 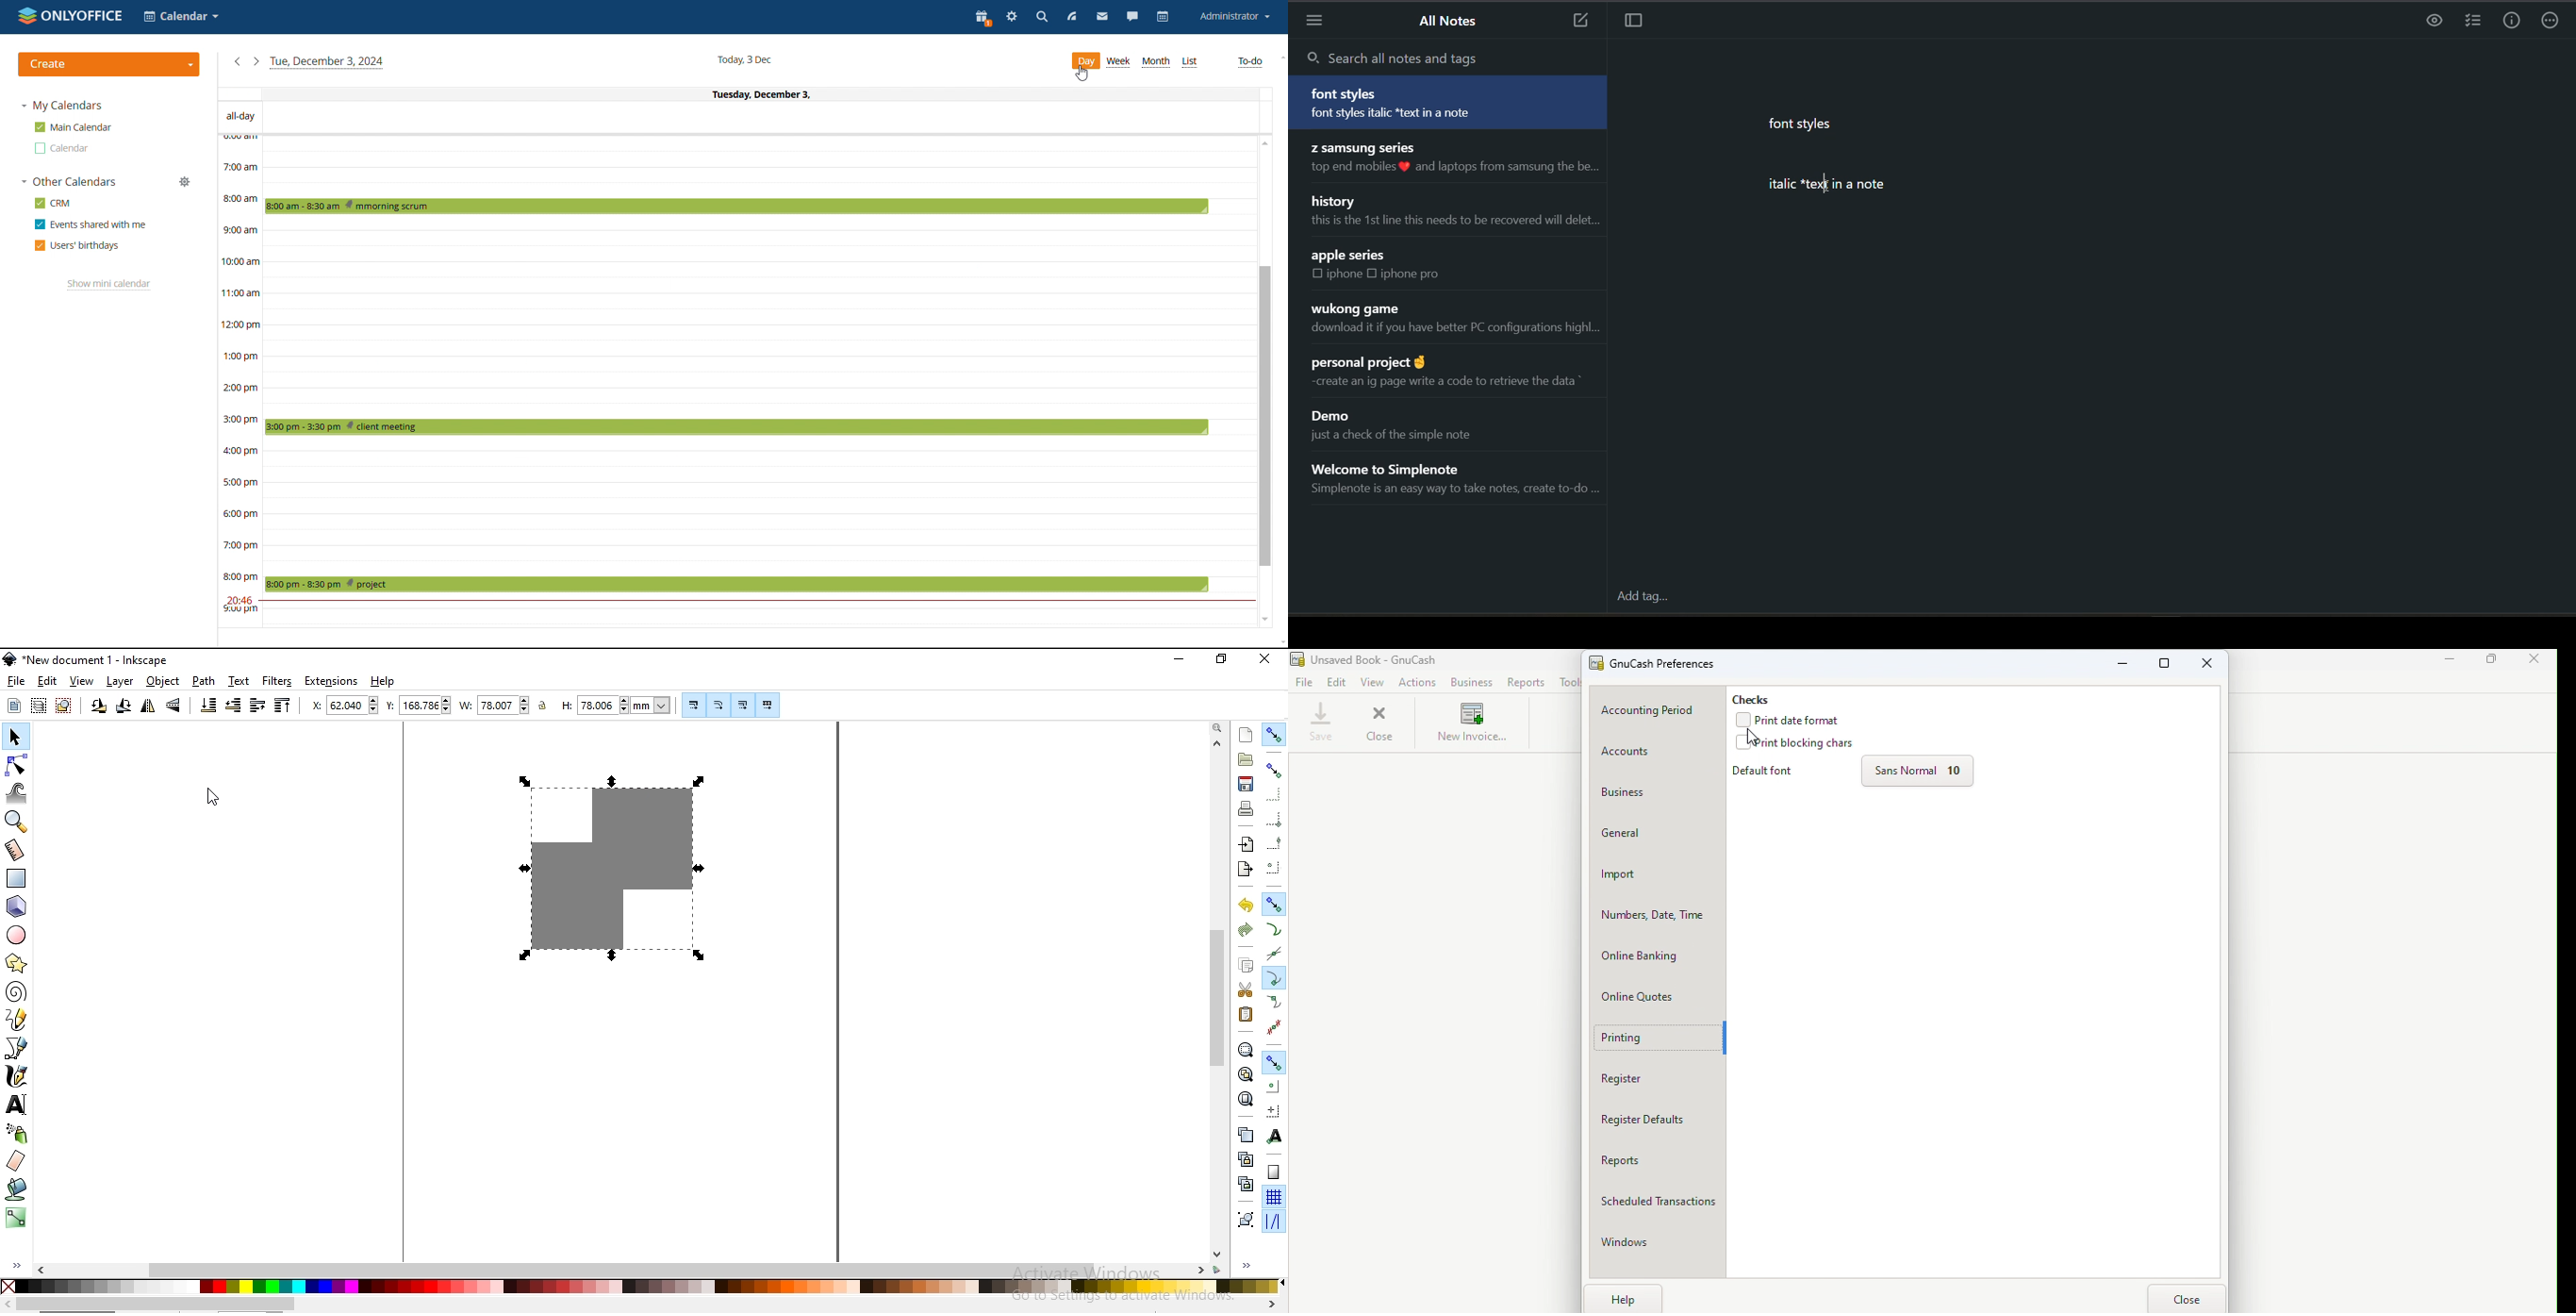 I want to click on create and edit text objects, so click(x=16, y=1105).